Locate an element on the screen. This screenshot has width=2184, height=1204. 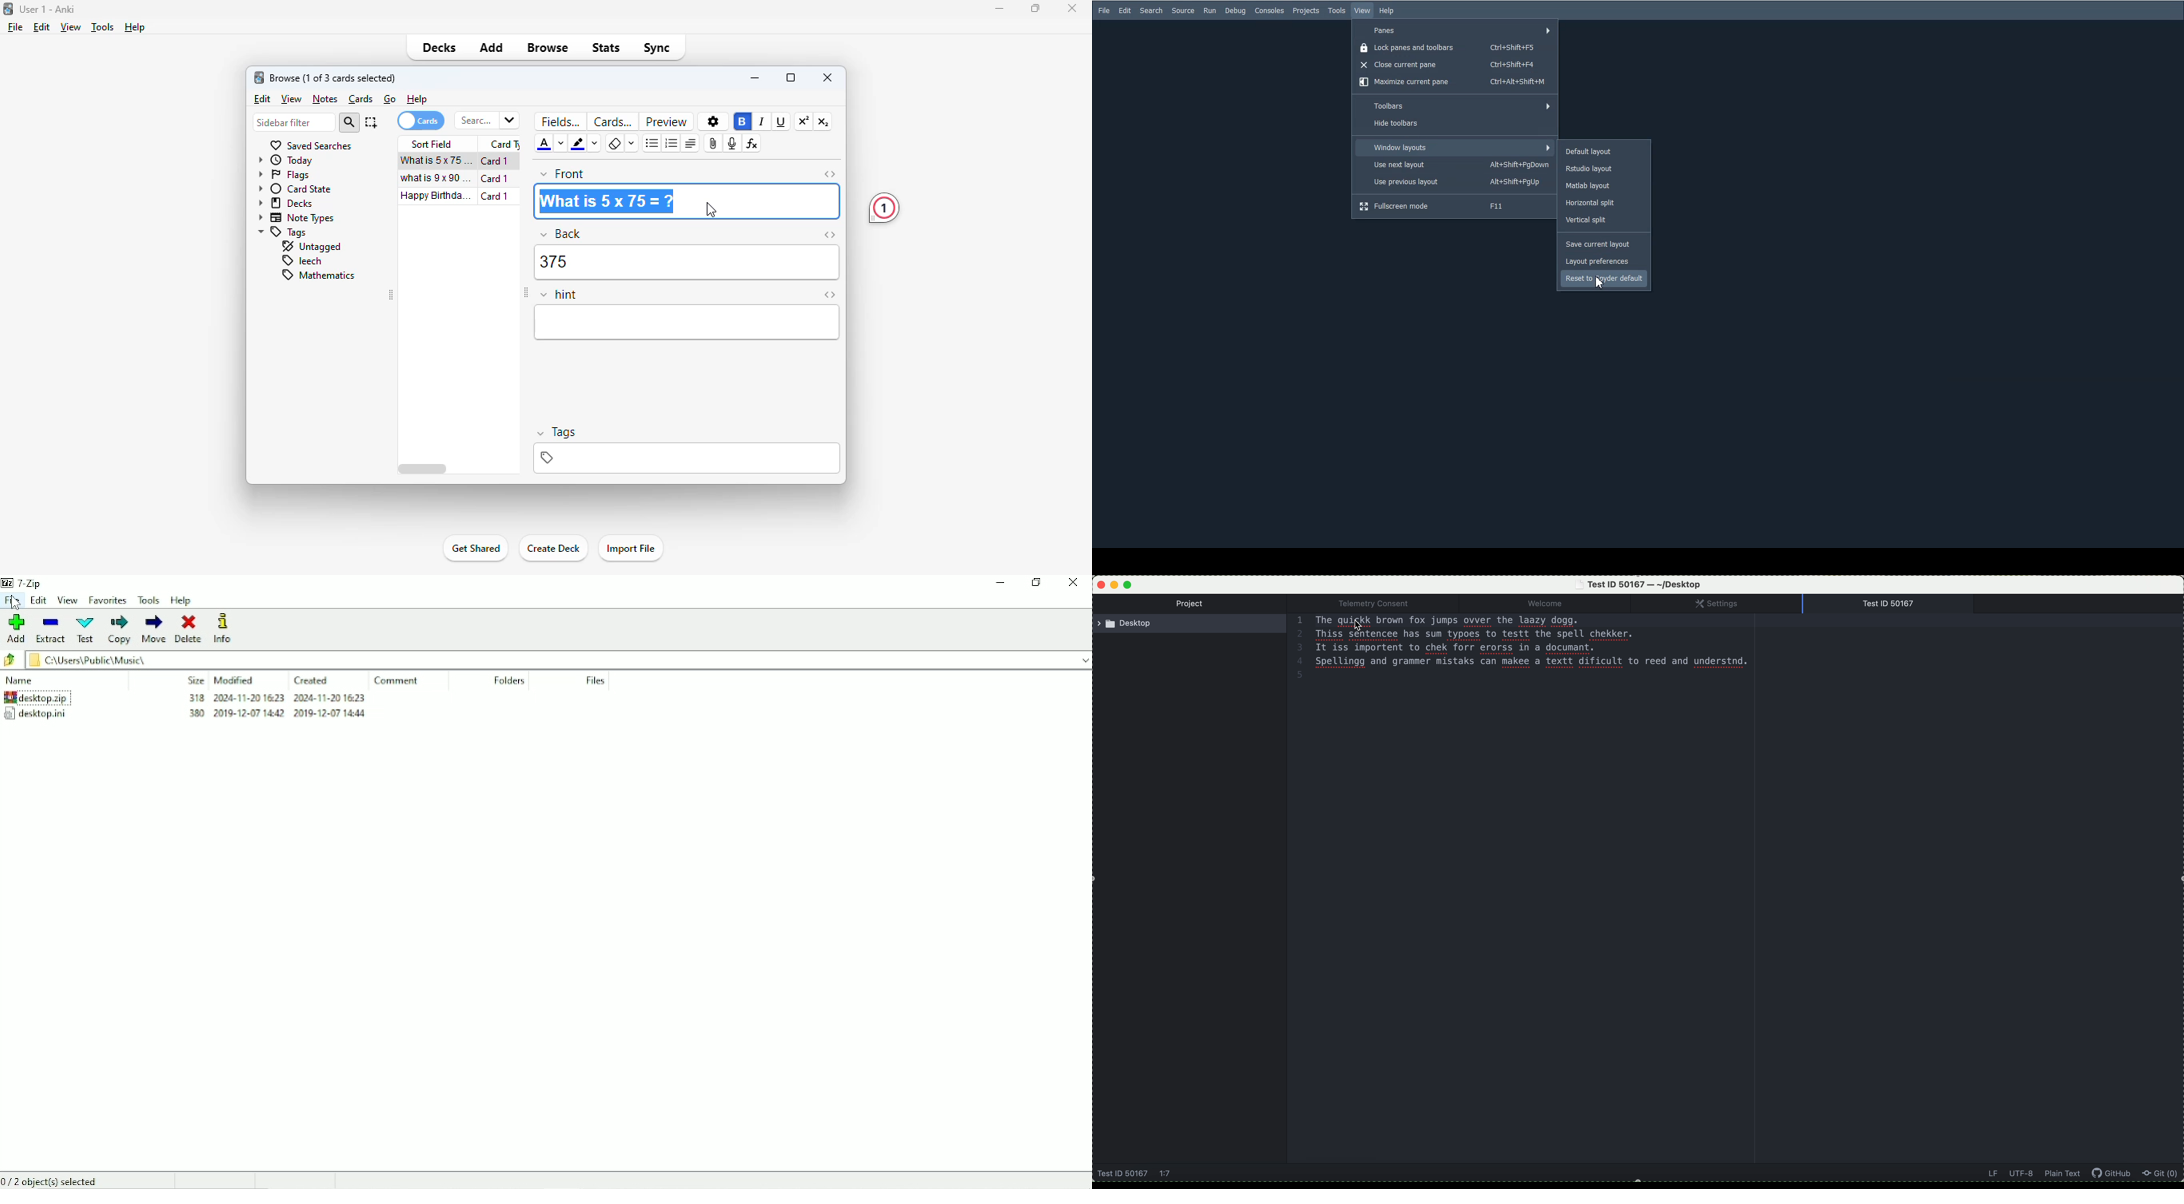
stats is located at coordinates (606, 49).